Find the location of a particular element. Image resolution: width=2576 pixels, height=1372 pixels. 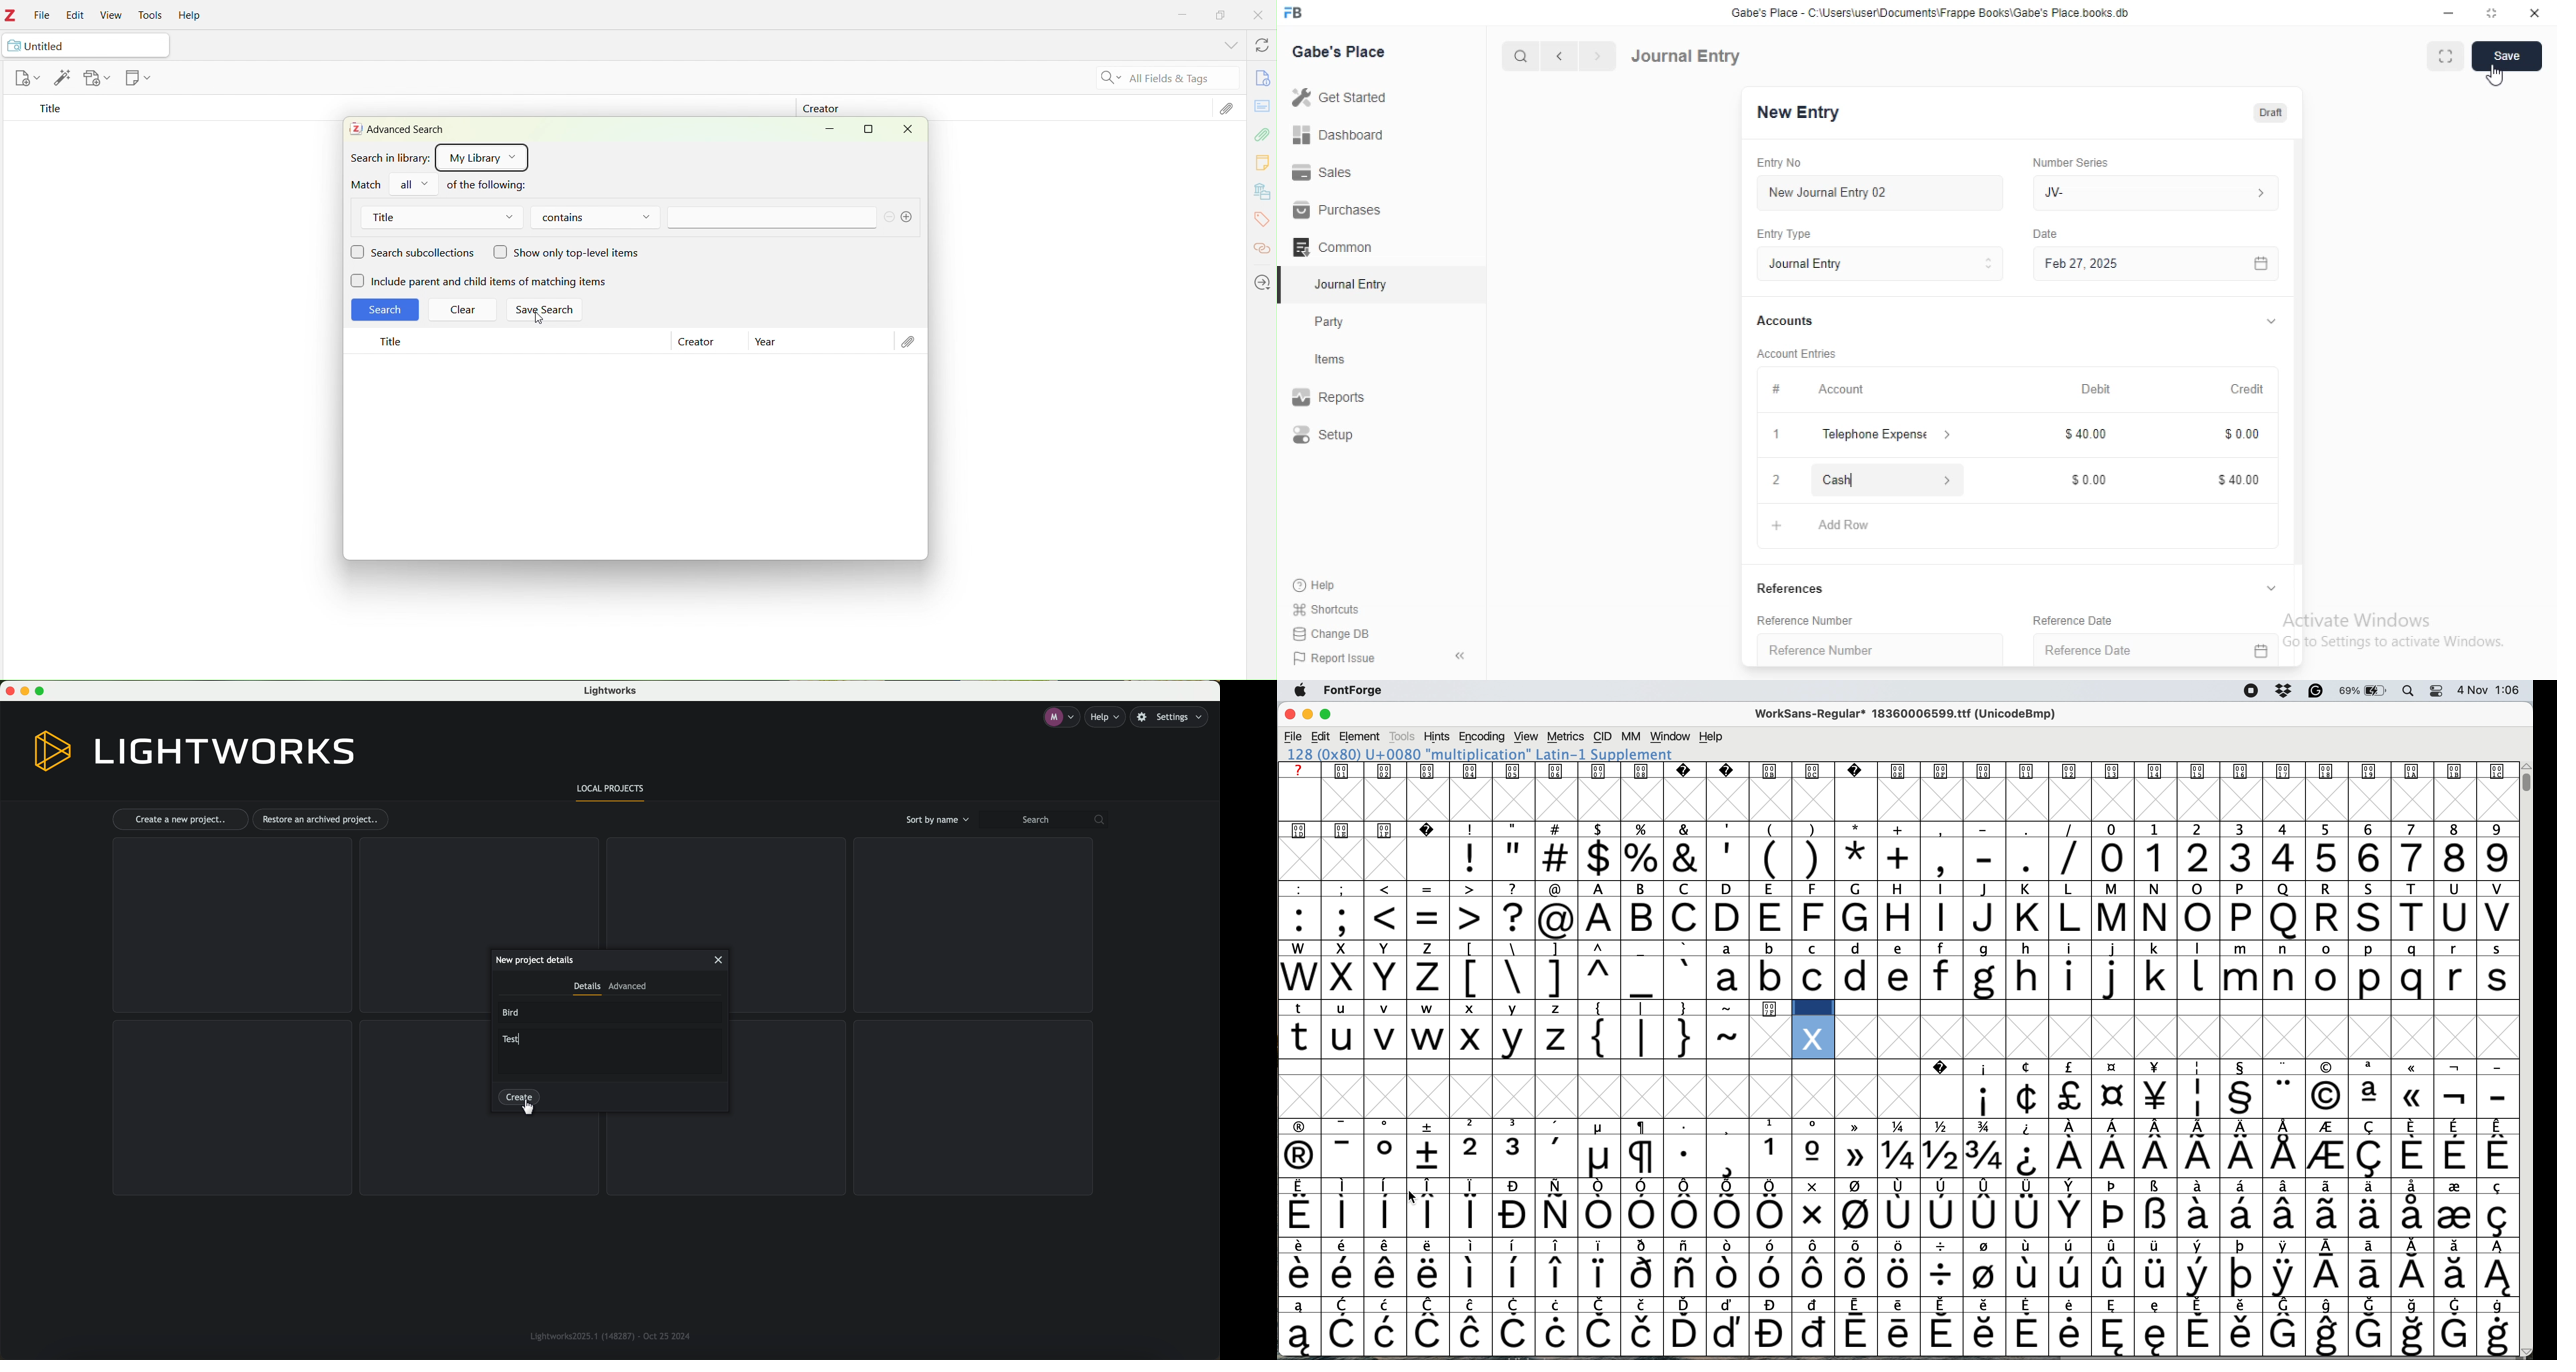

new project details is located at coordinates (534, 960).